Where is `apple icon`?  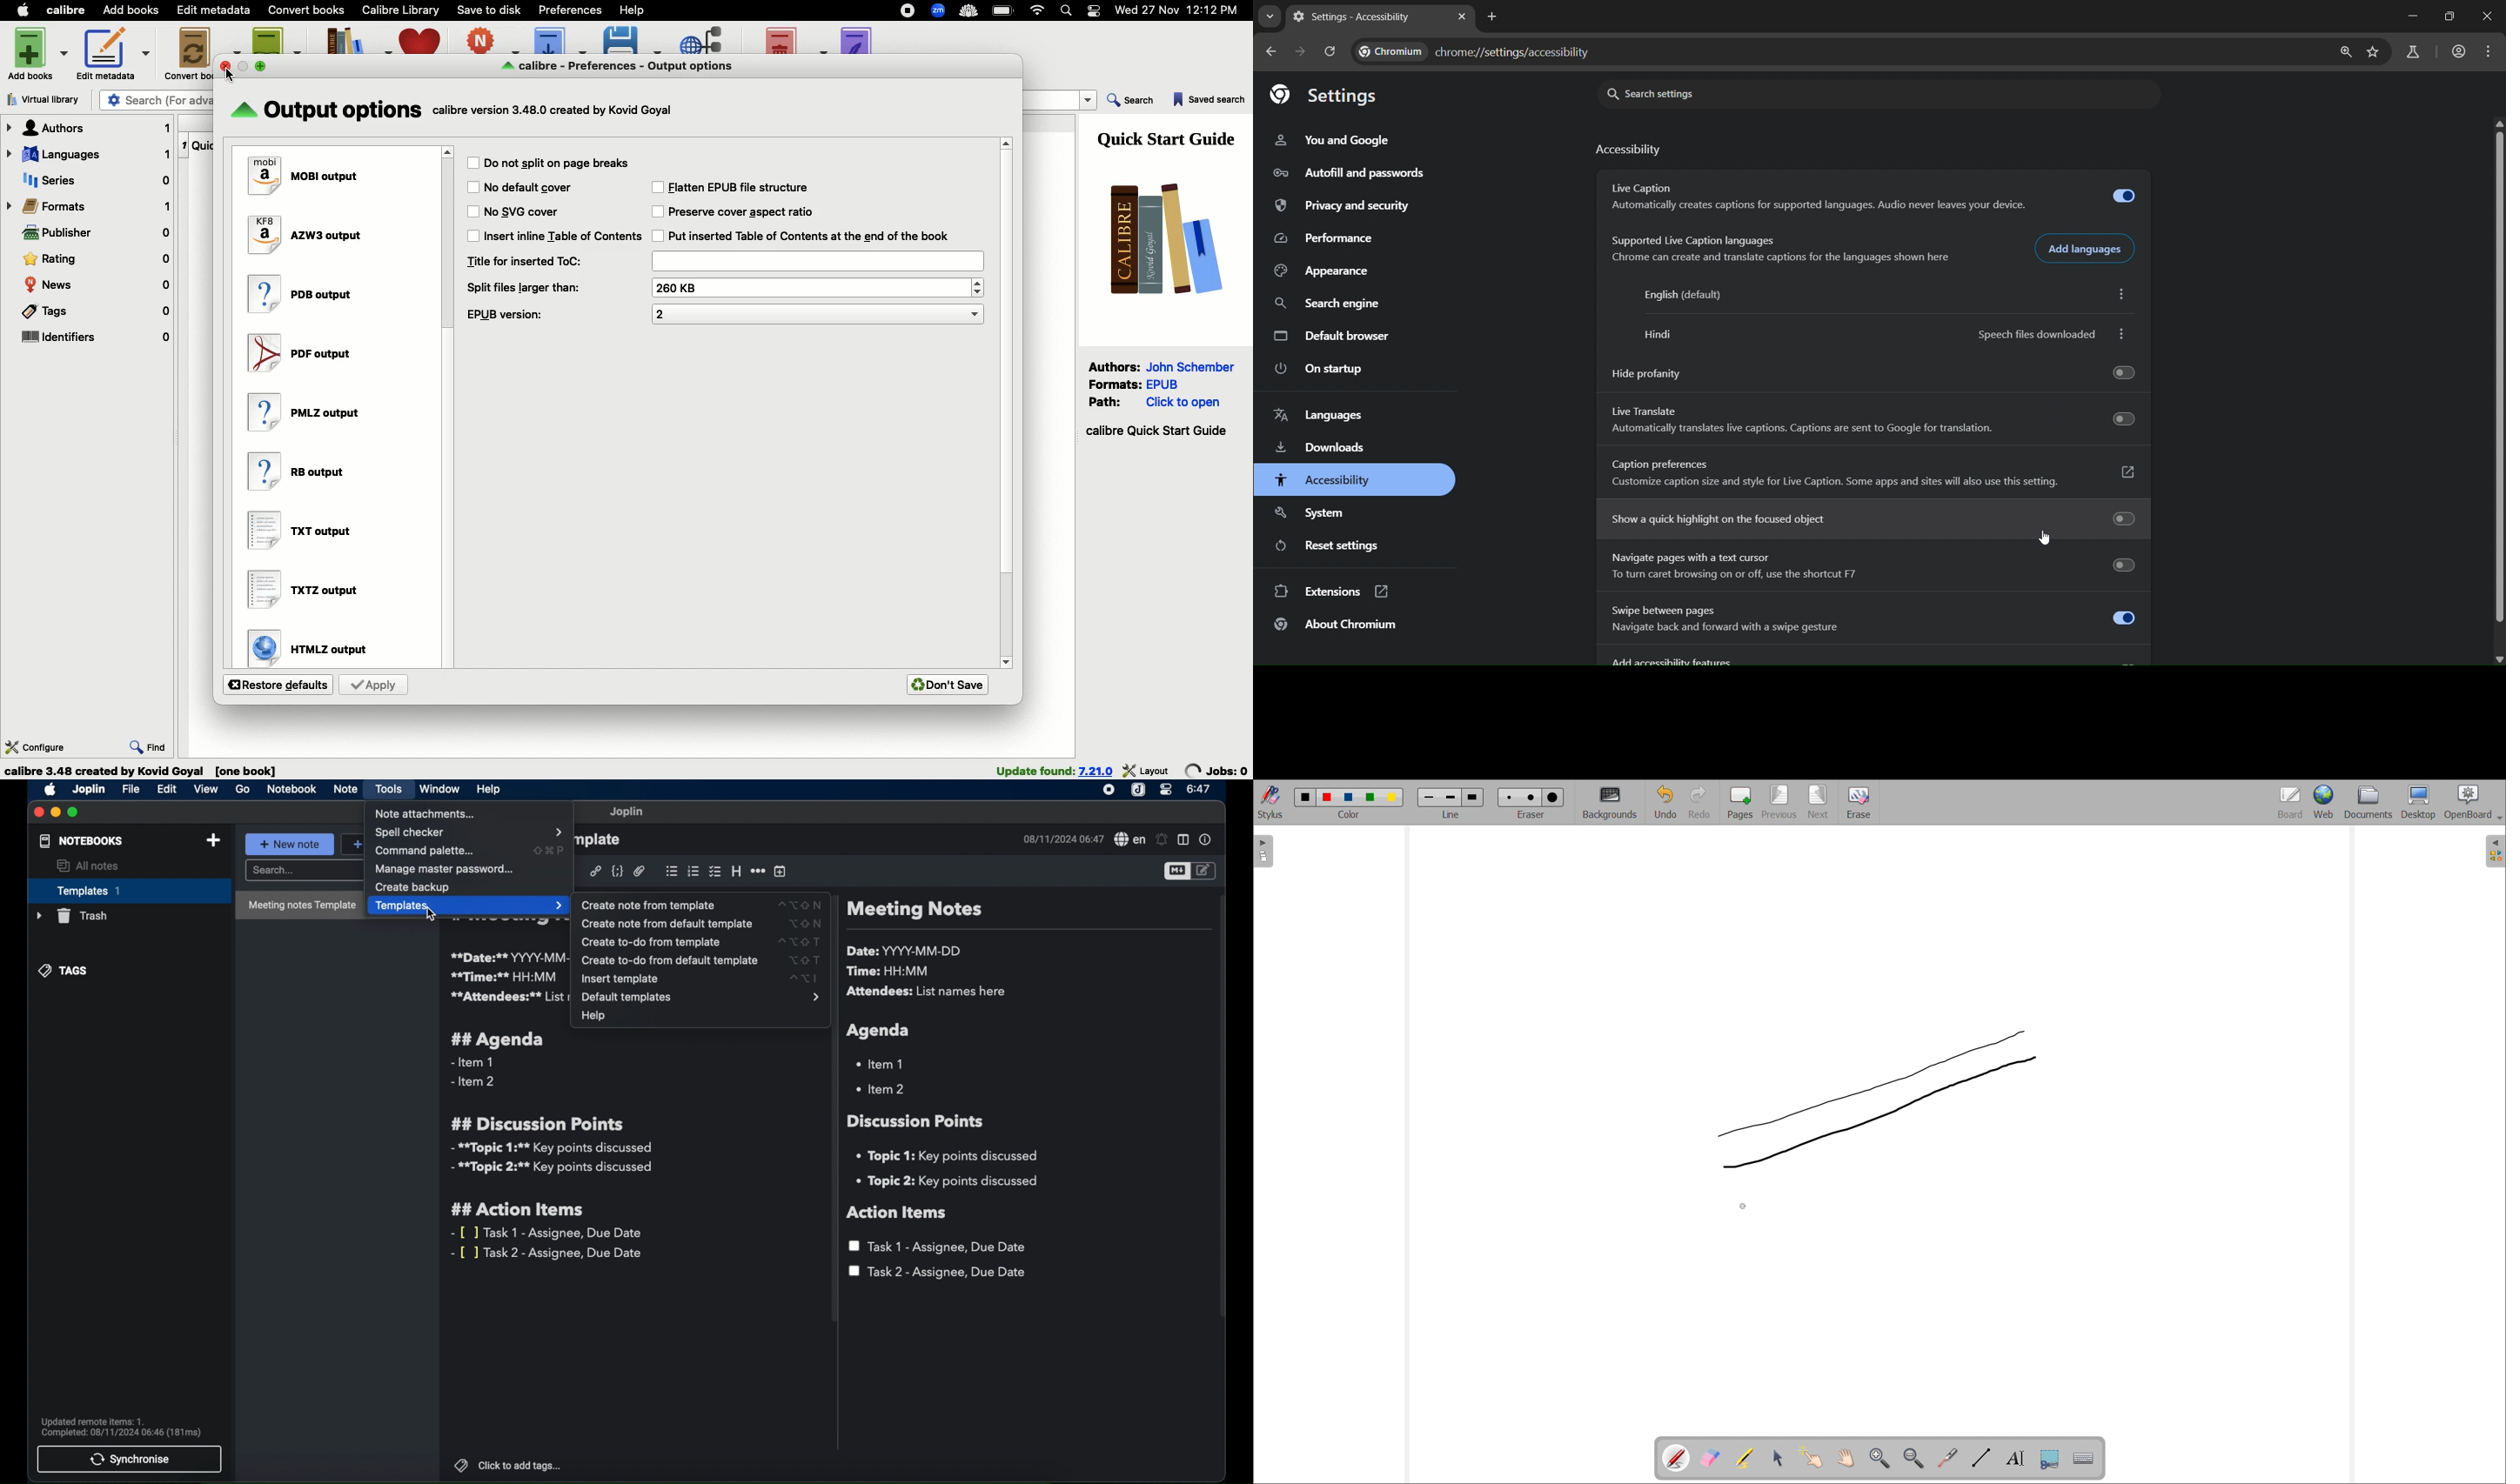
apple icon is located at coordinates (48, 790).